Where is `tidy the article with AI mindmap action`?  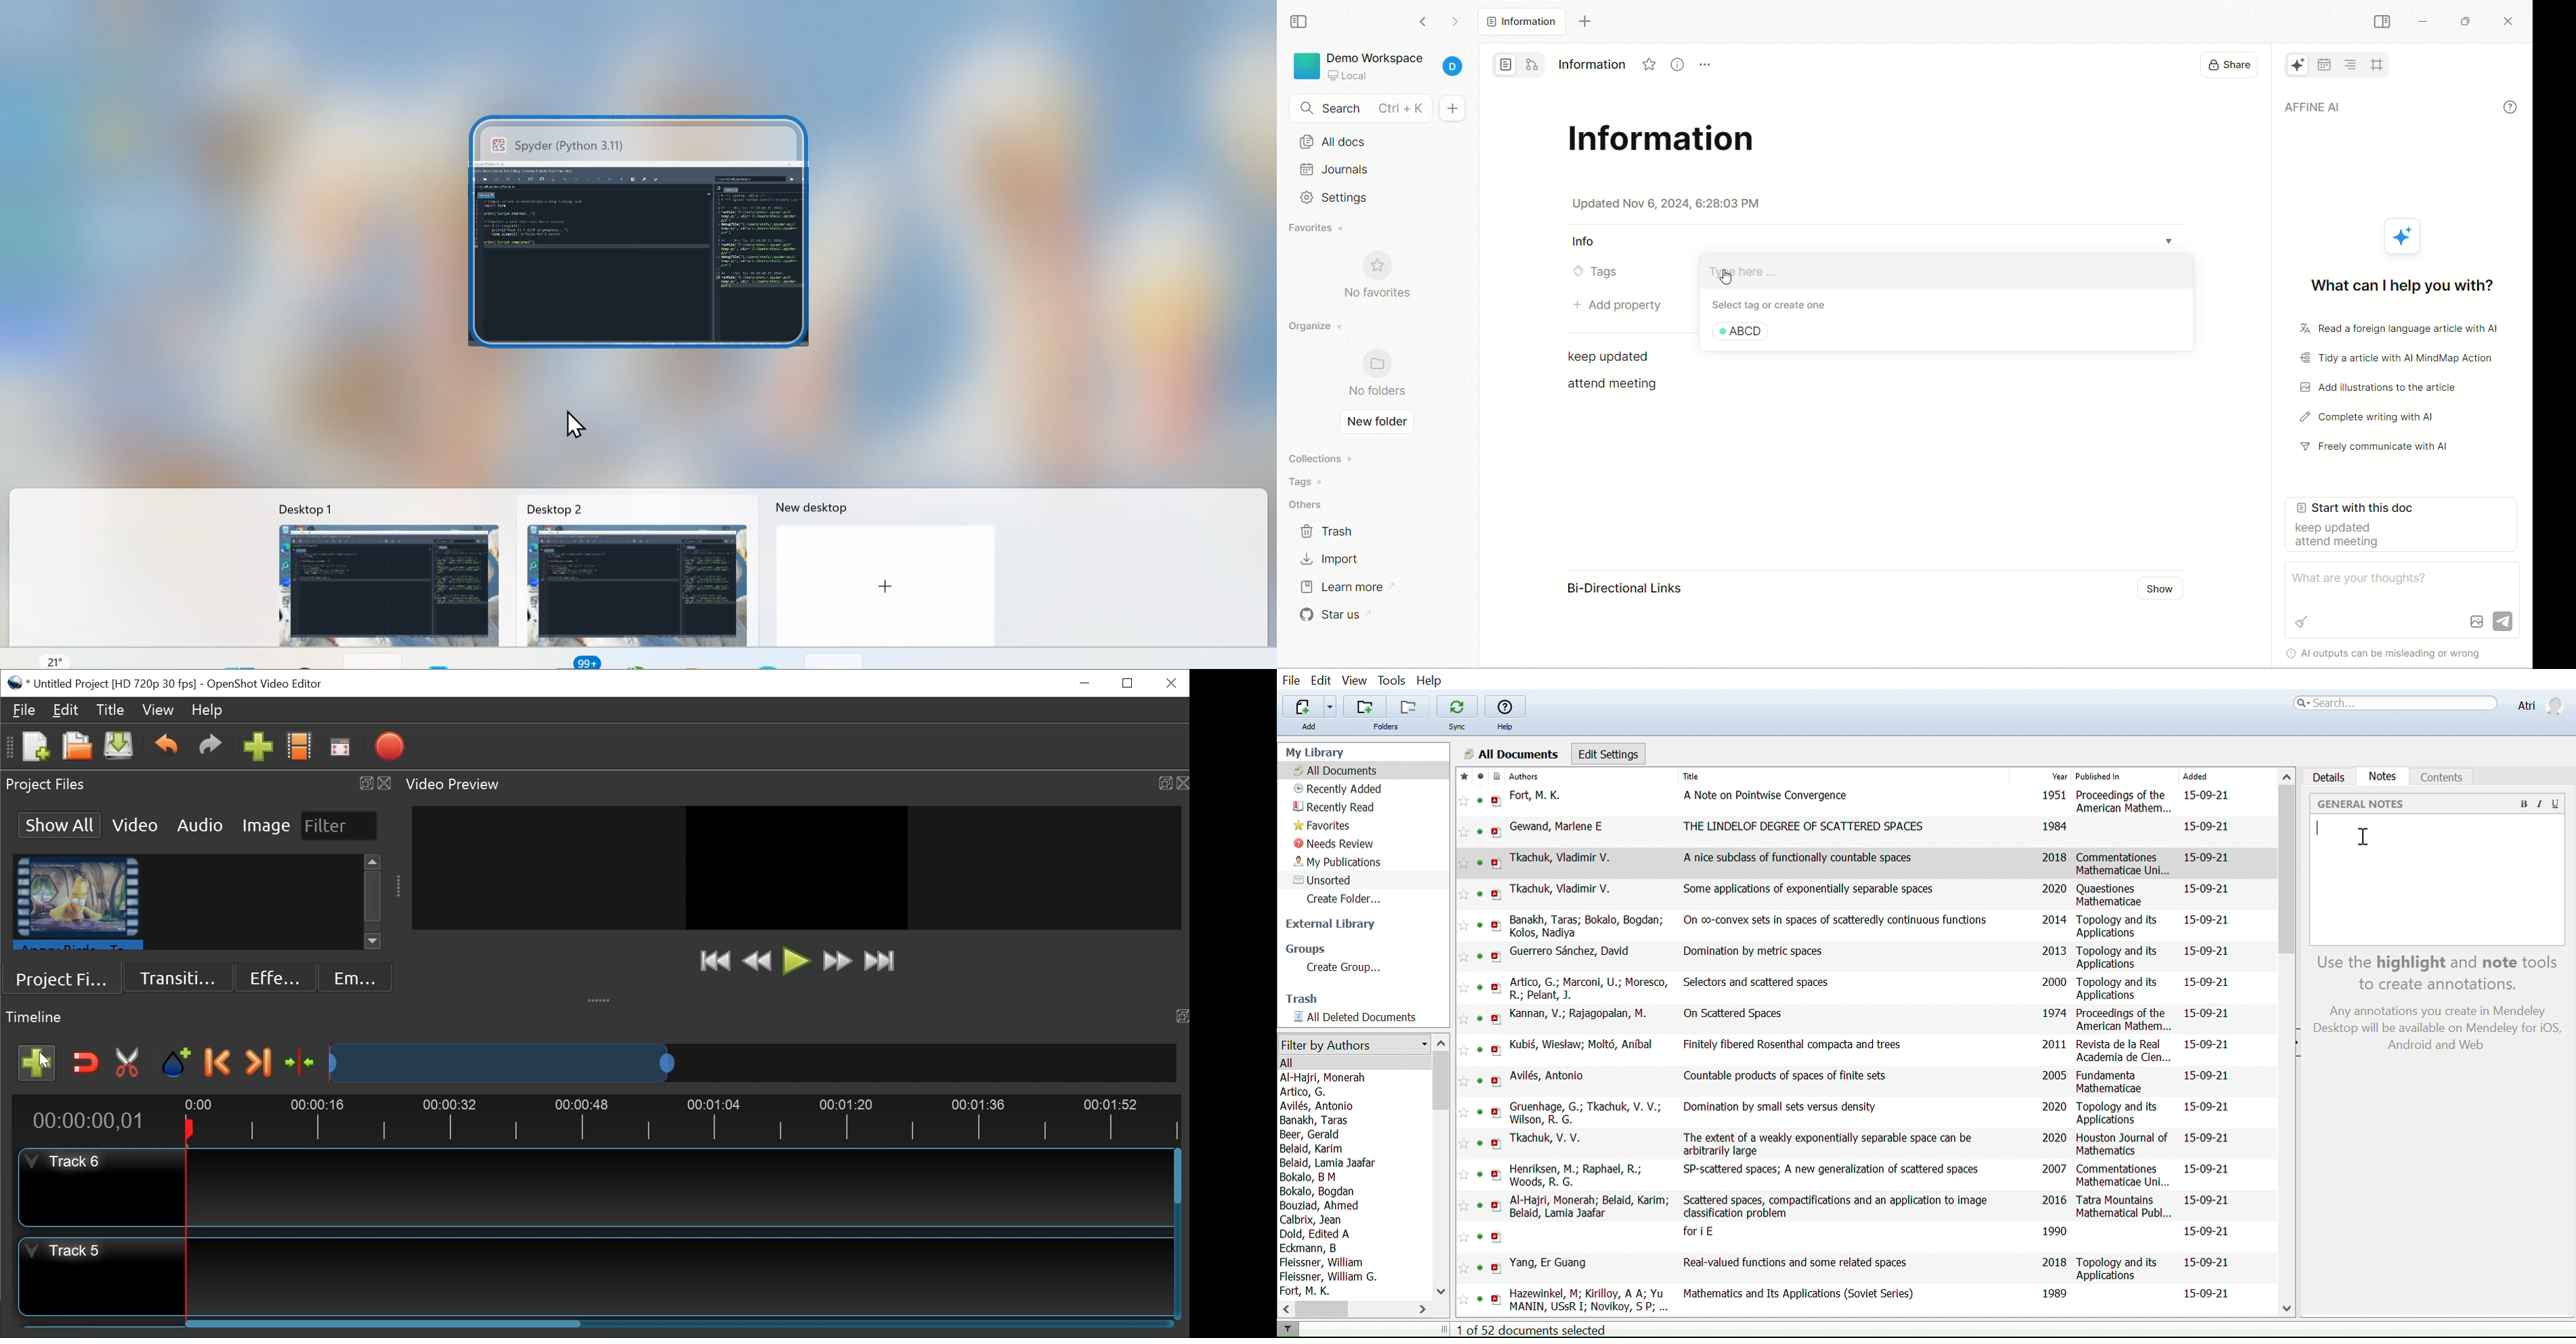 tidy the article with AI mindmap action is located at coordinates (2398, 359).